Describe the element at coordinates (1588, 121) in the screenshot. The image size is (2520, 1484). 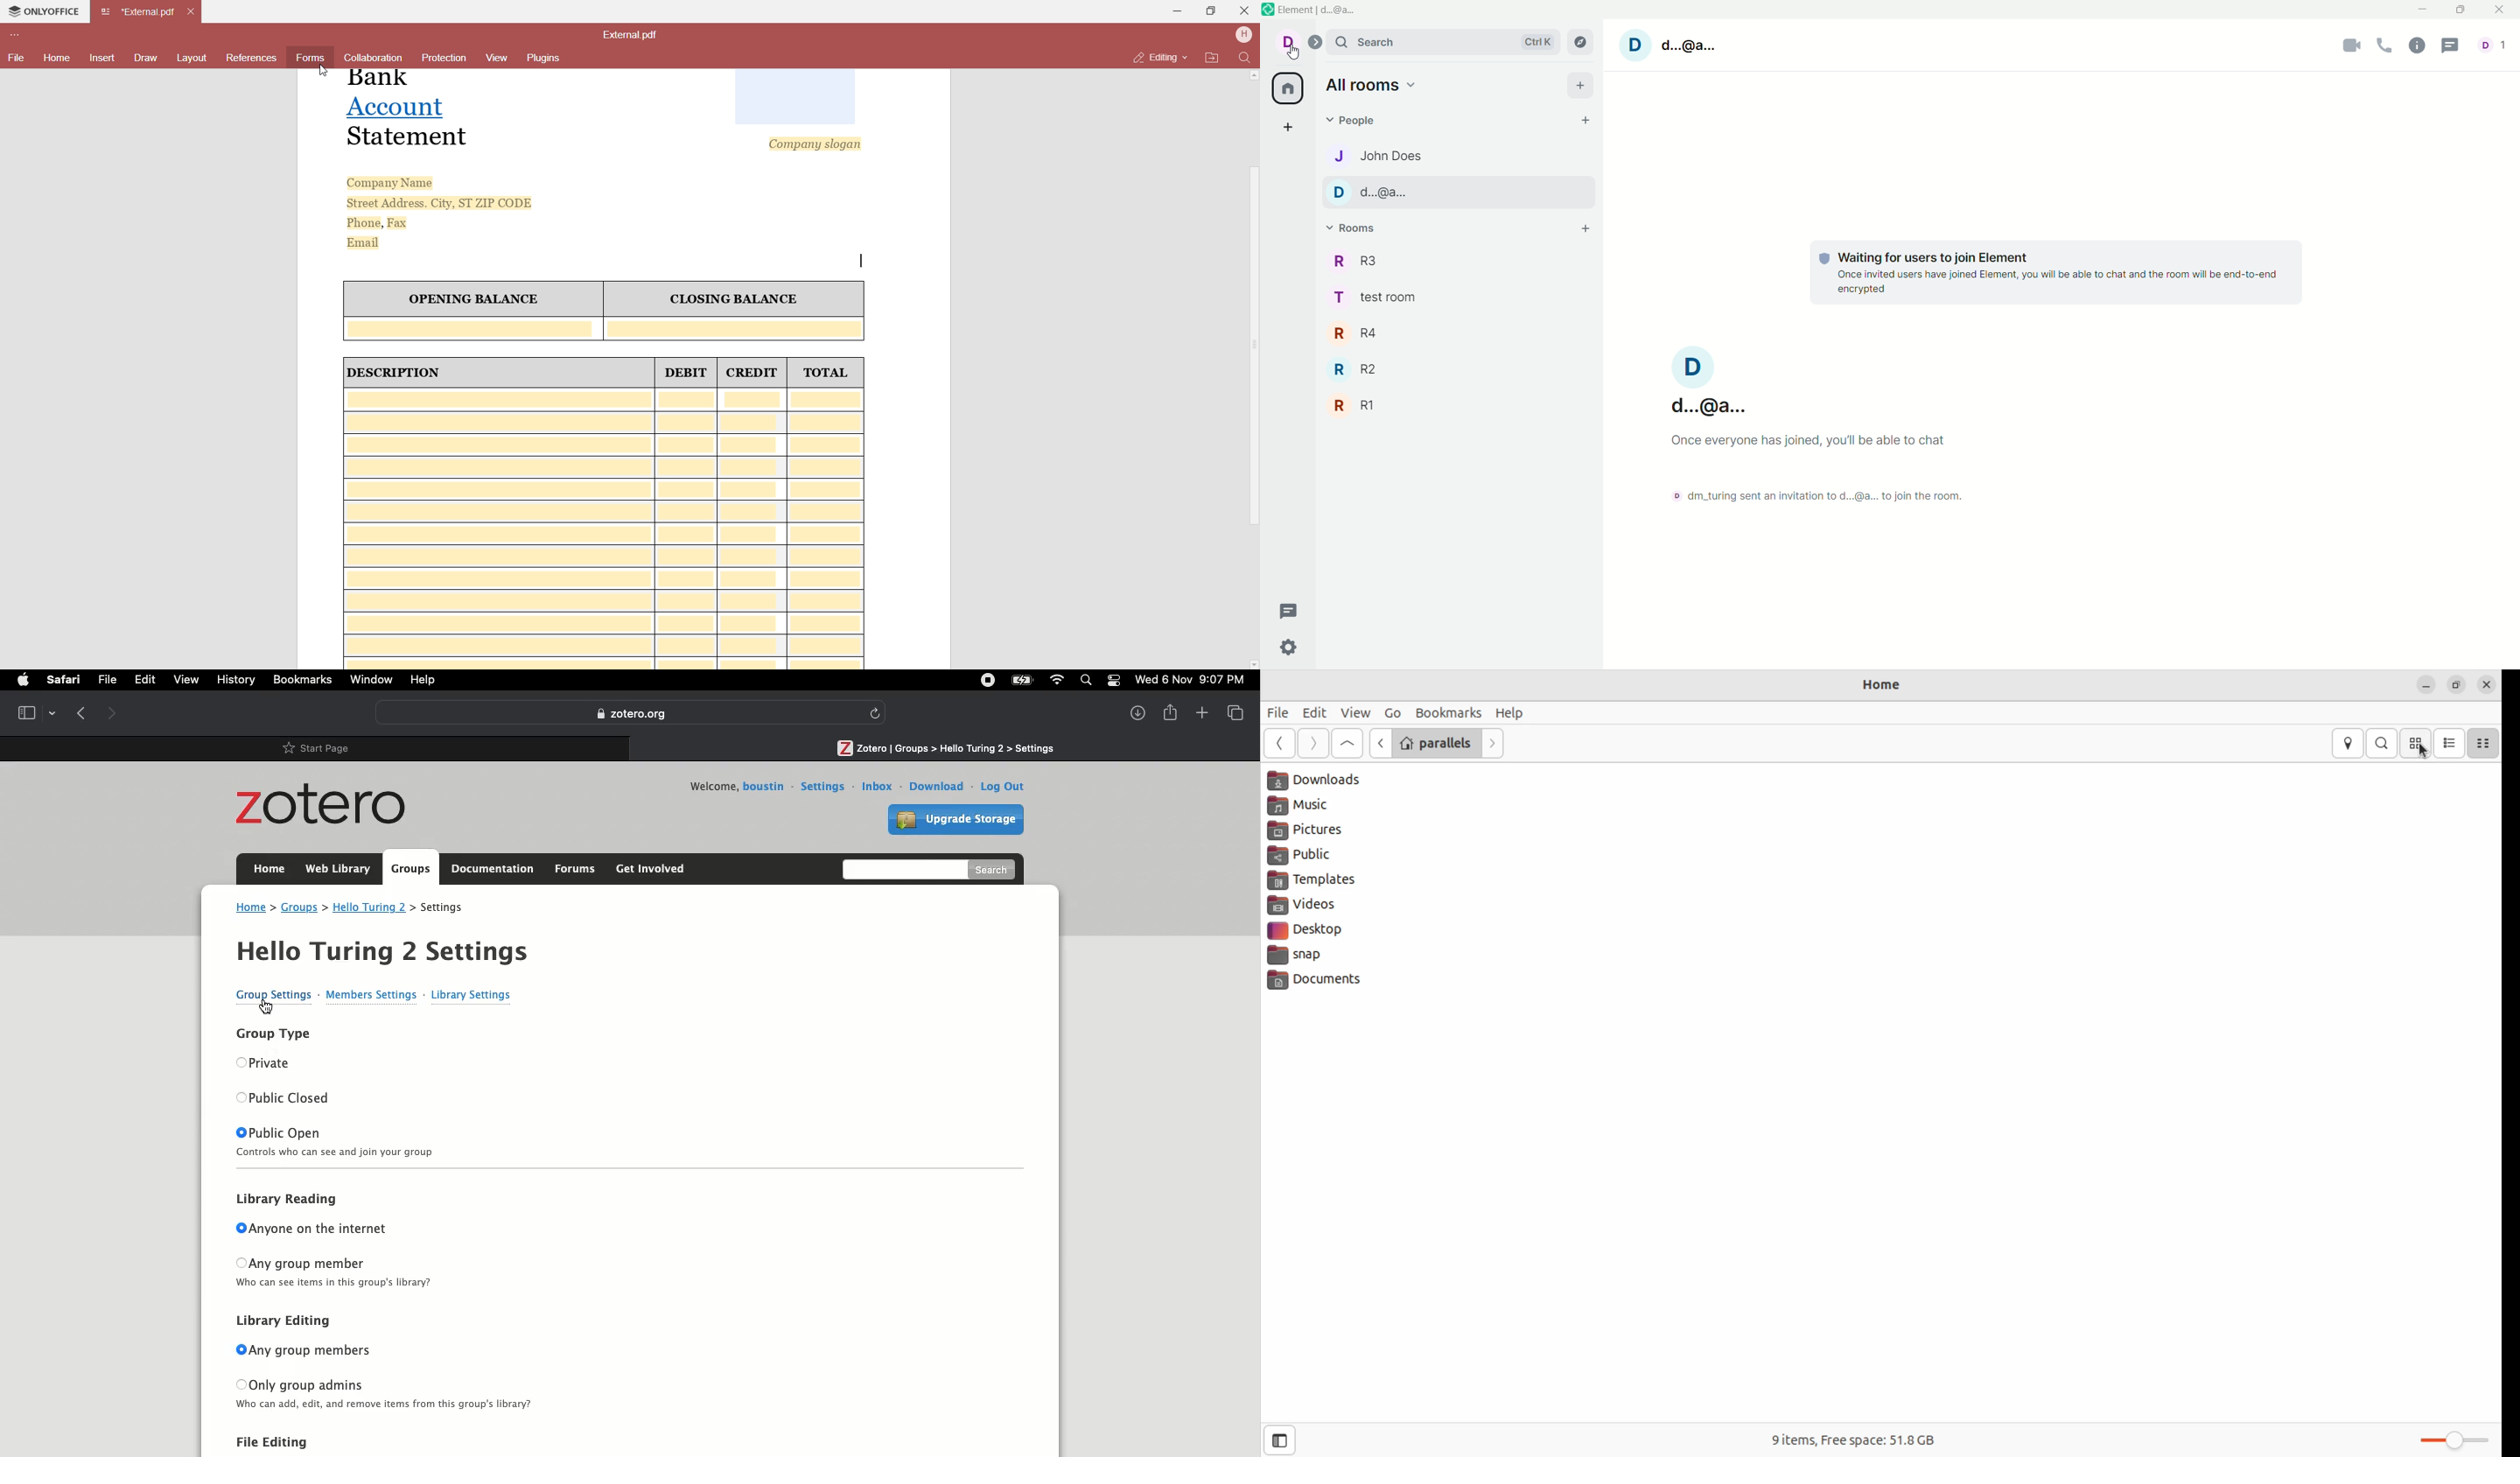
I see `start chat` at that location.